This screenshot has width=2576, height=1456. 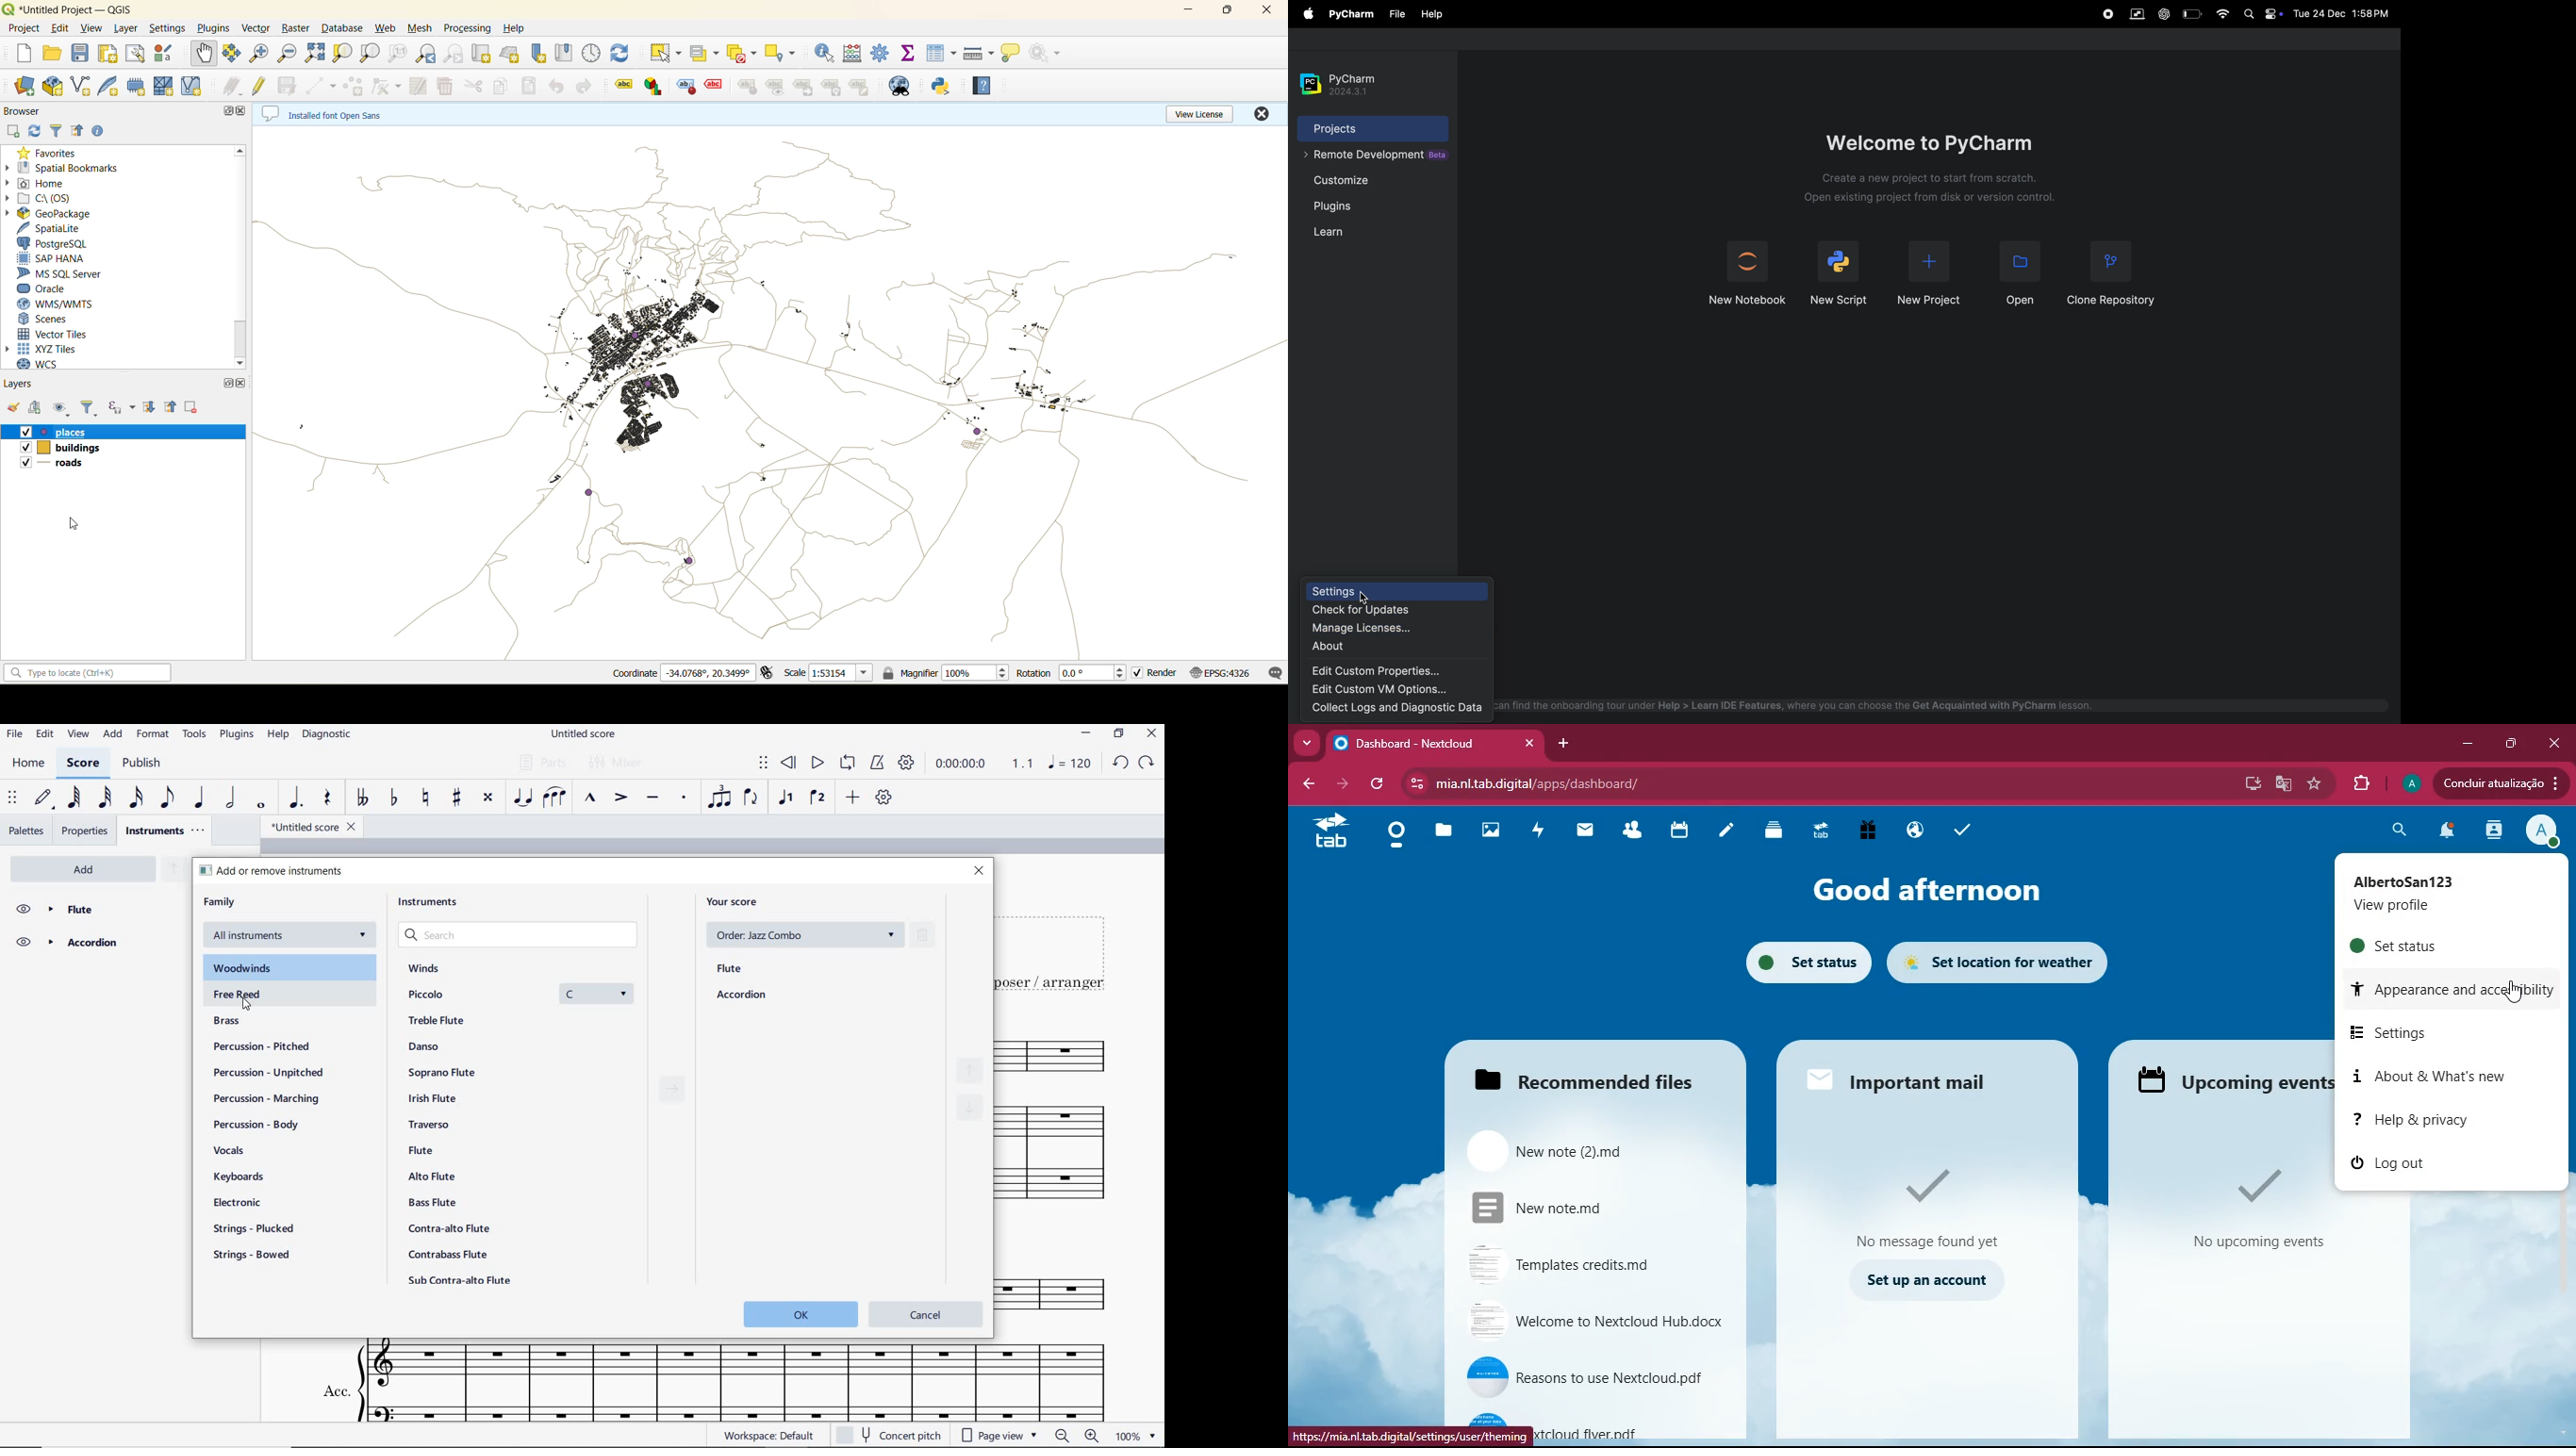 I want to click on help & privacy, so click(x=2424, y=1117).